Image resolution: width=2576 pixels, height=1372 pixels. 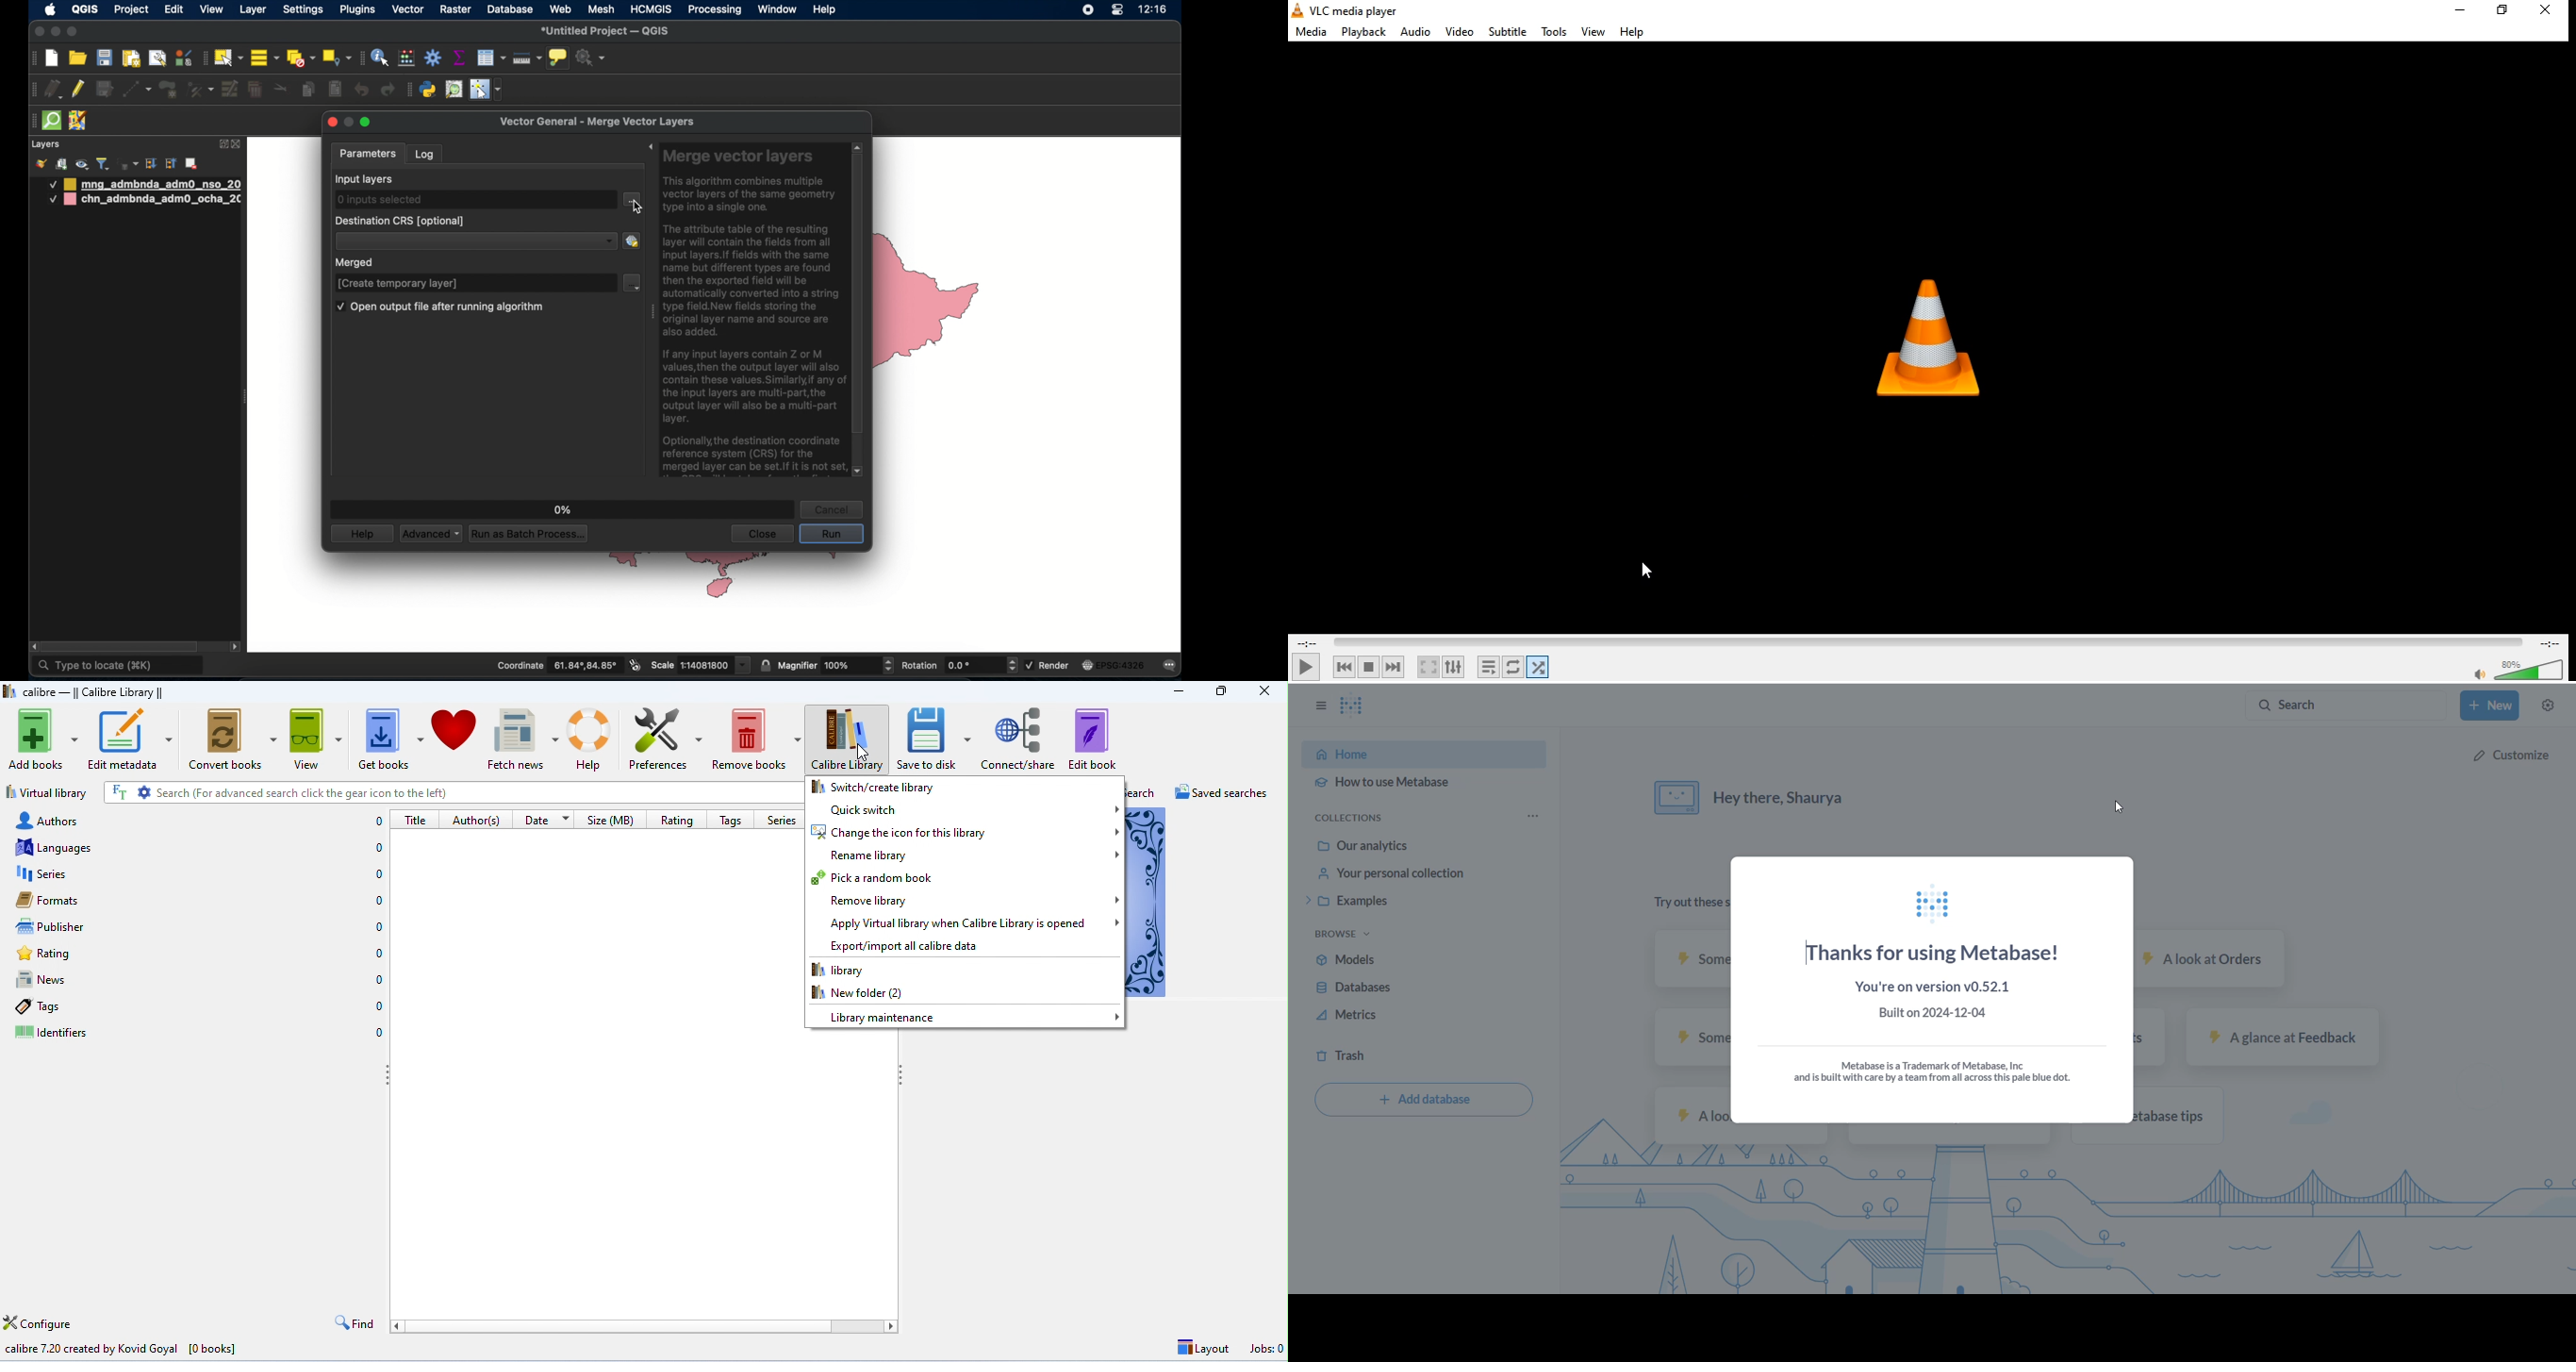 What do you see at coordinates (1344, 667) in the screenshot?
I see `previous media in the playlist` at bounding box center [1344, 667].